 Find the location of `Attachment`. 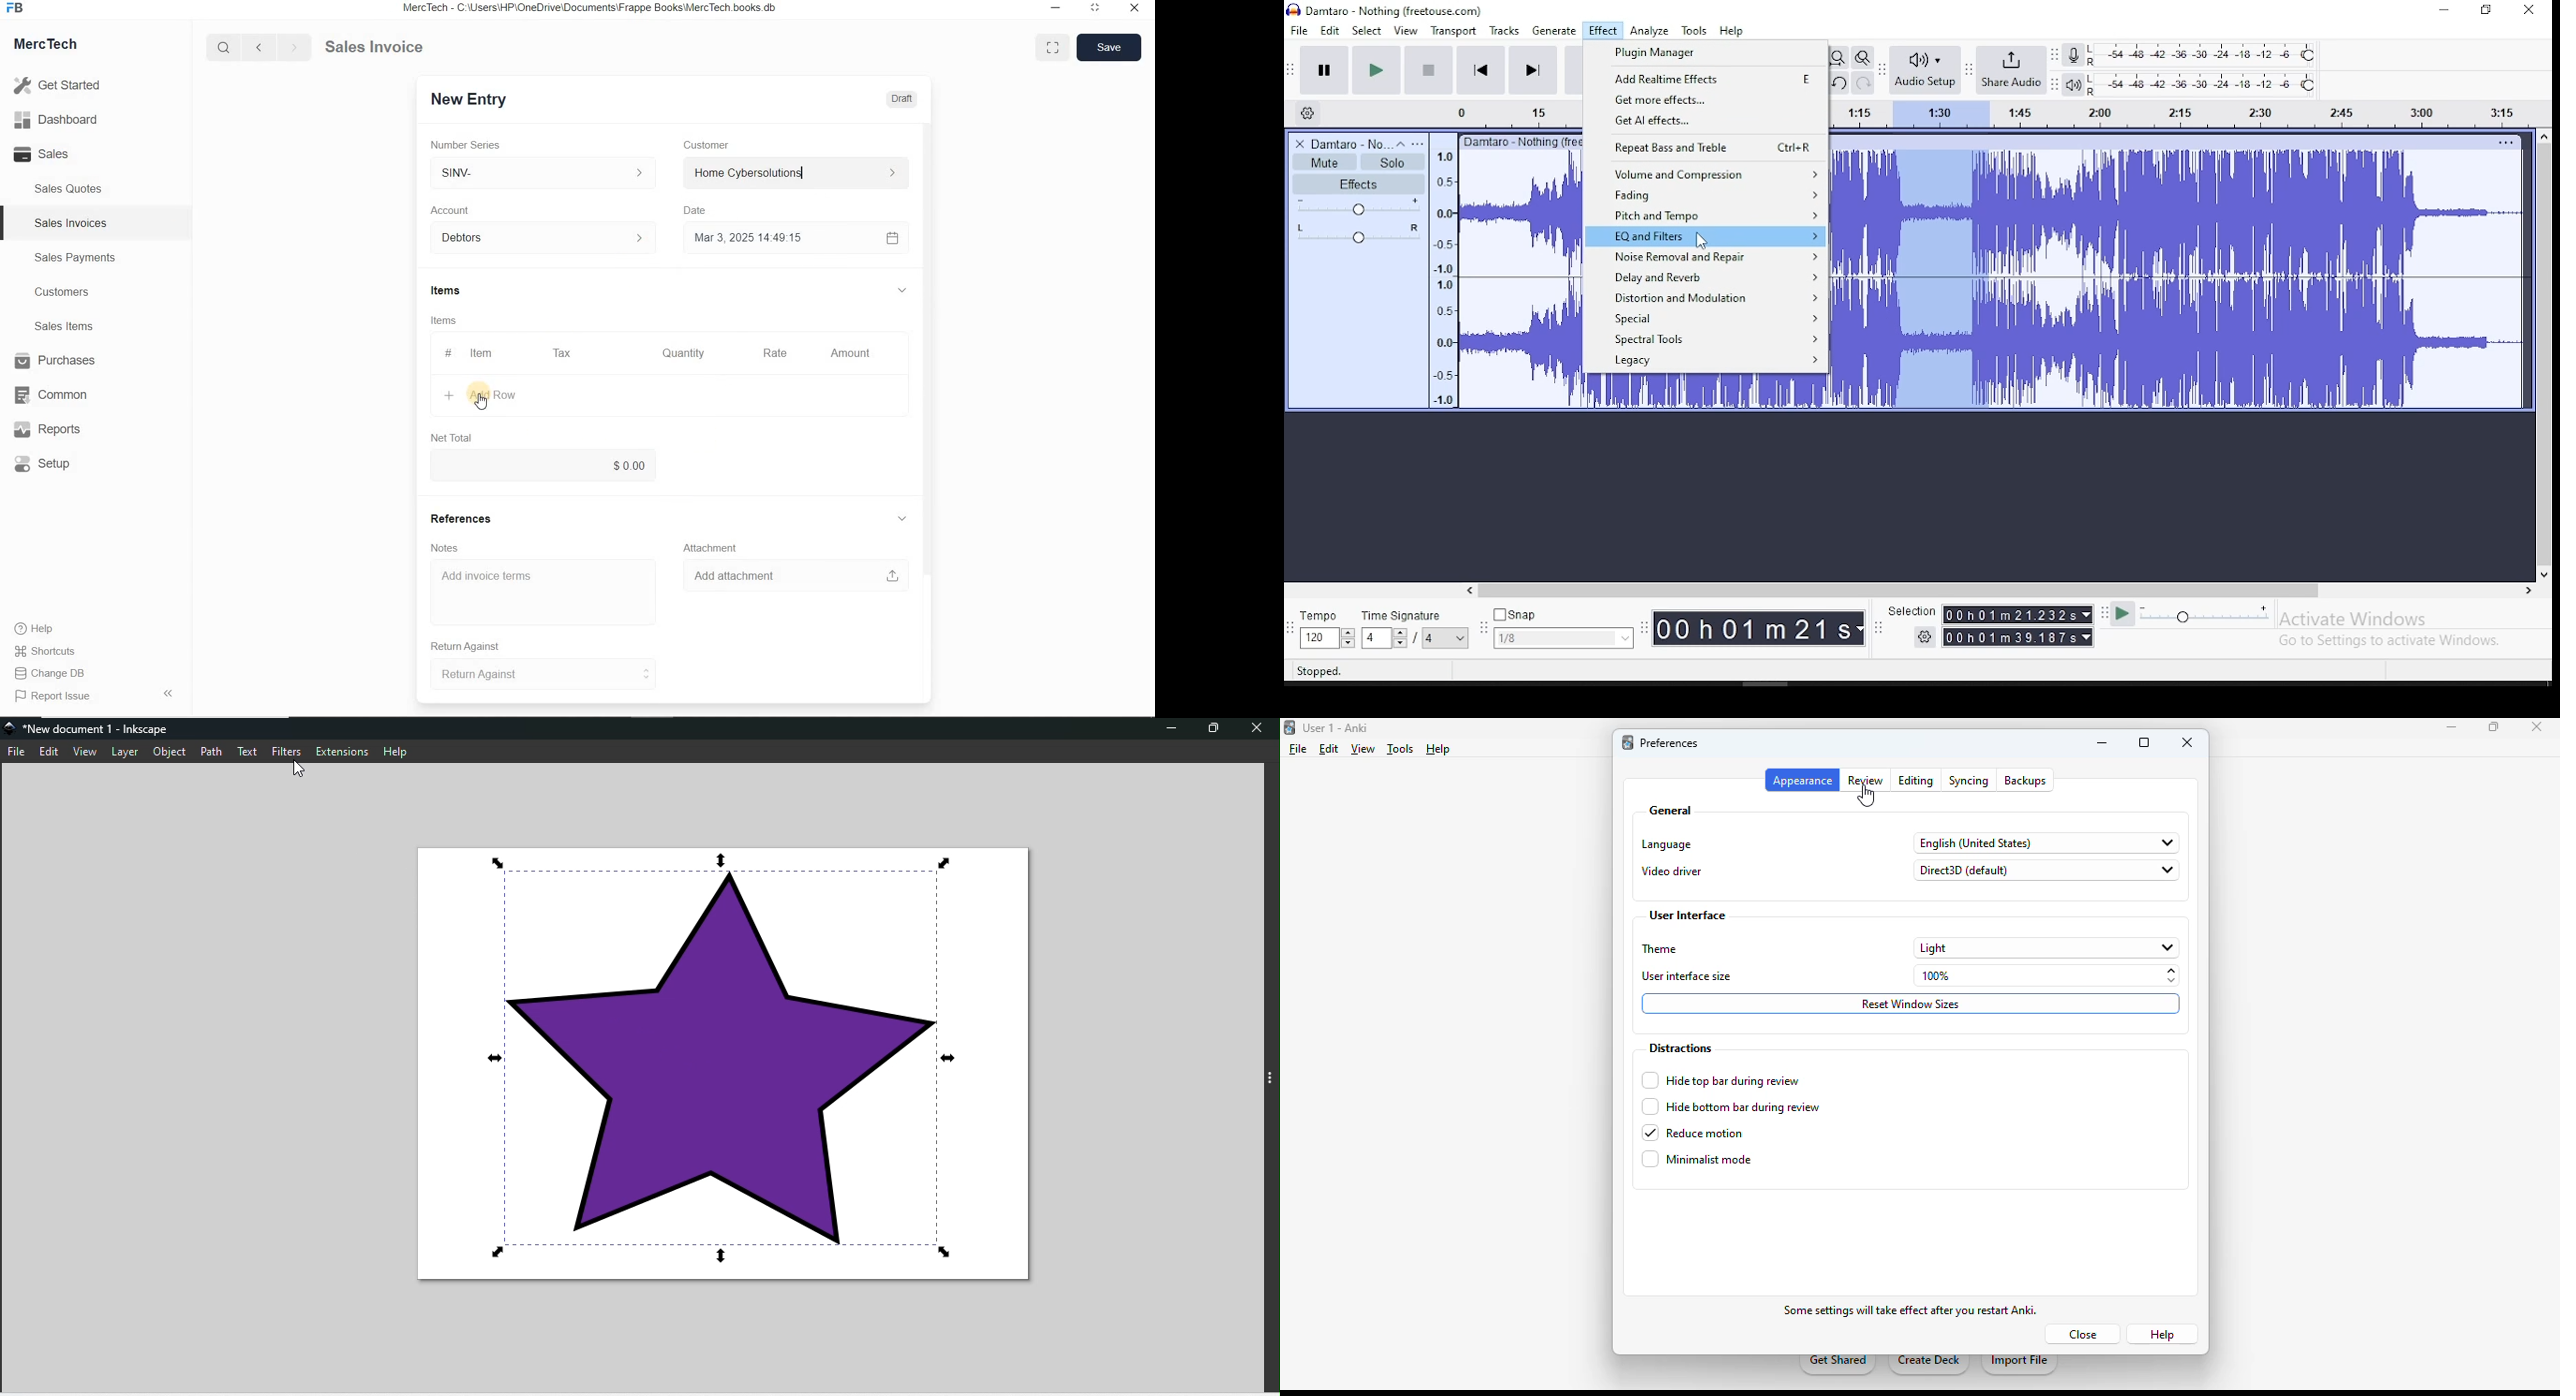

Attachment is located at coordinates (712, 548).